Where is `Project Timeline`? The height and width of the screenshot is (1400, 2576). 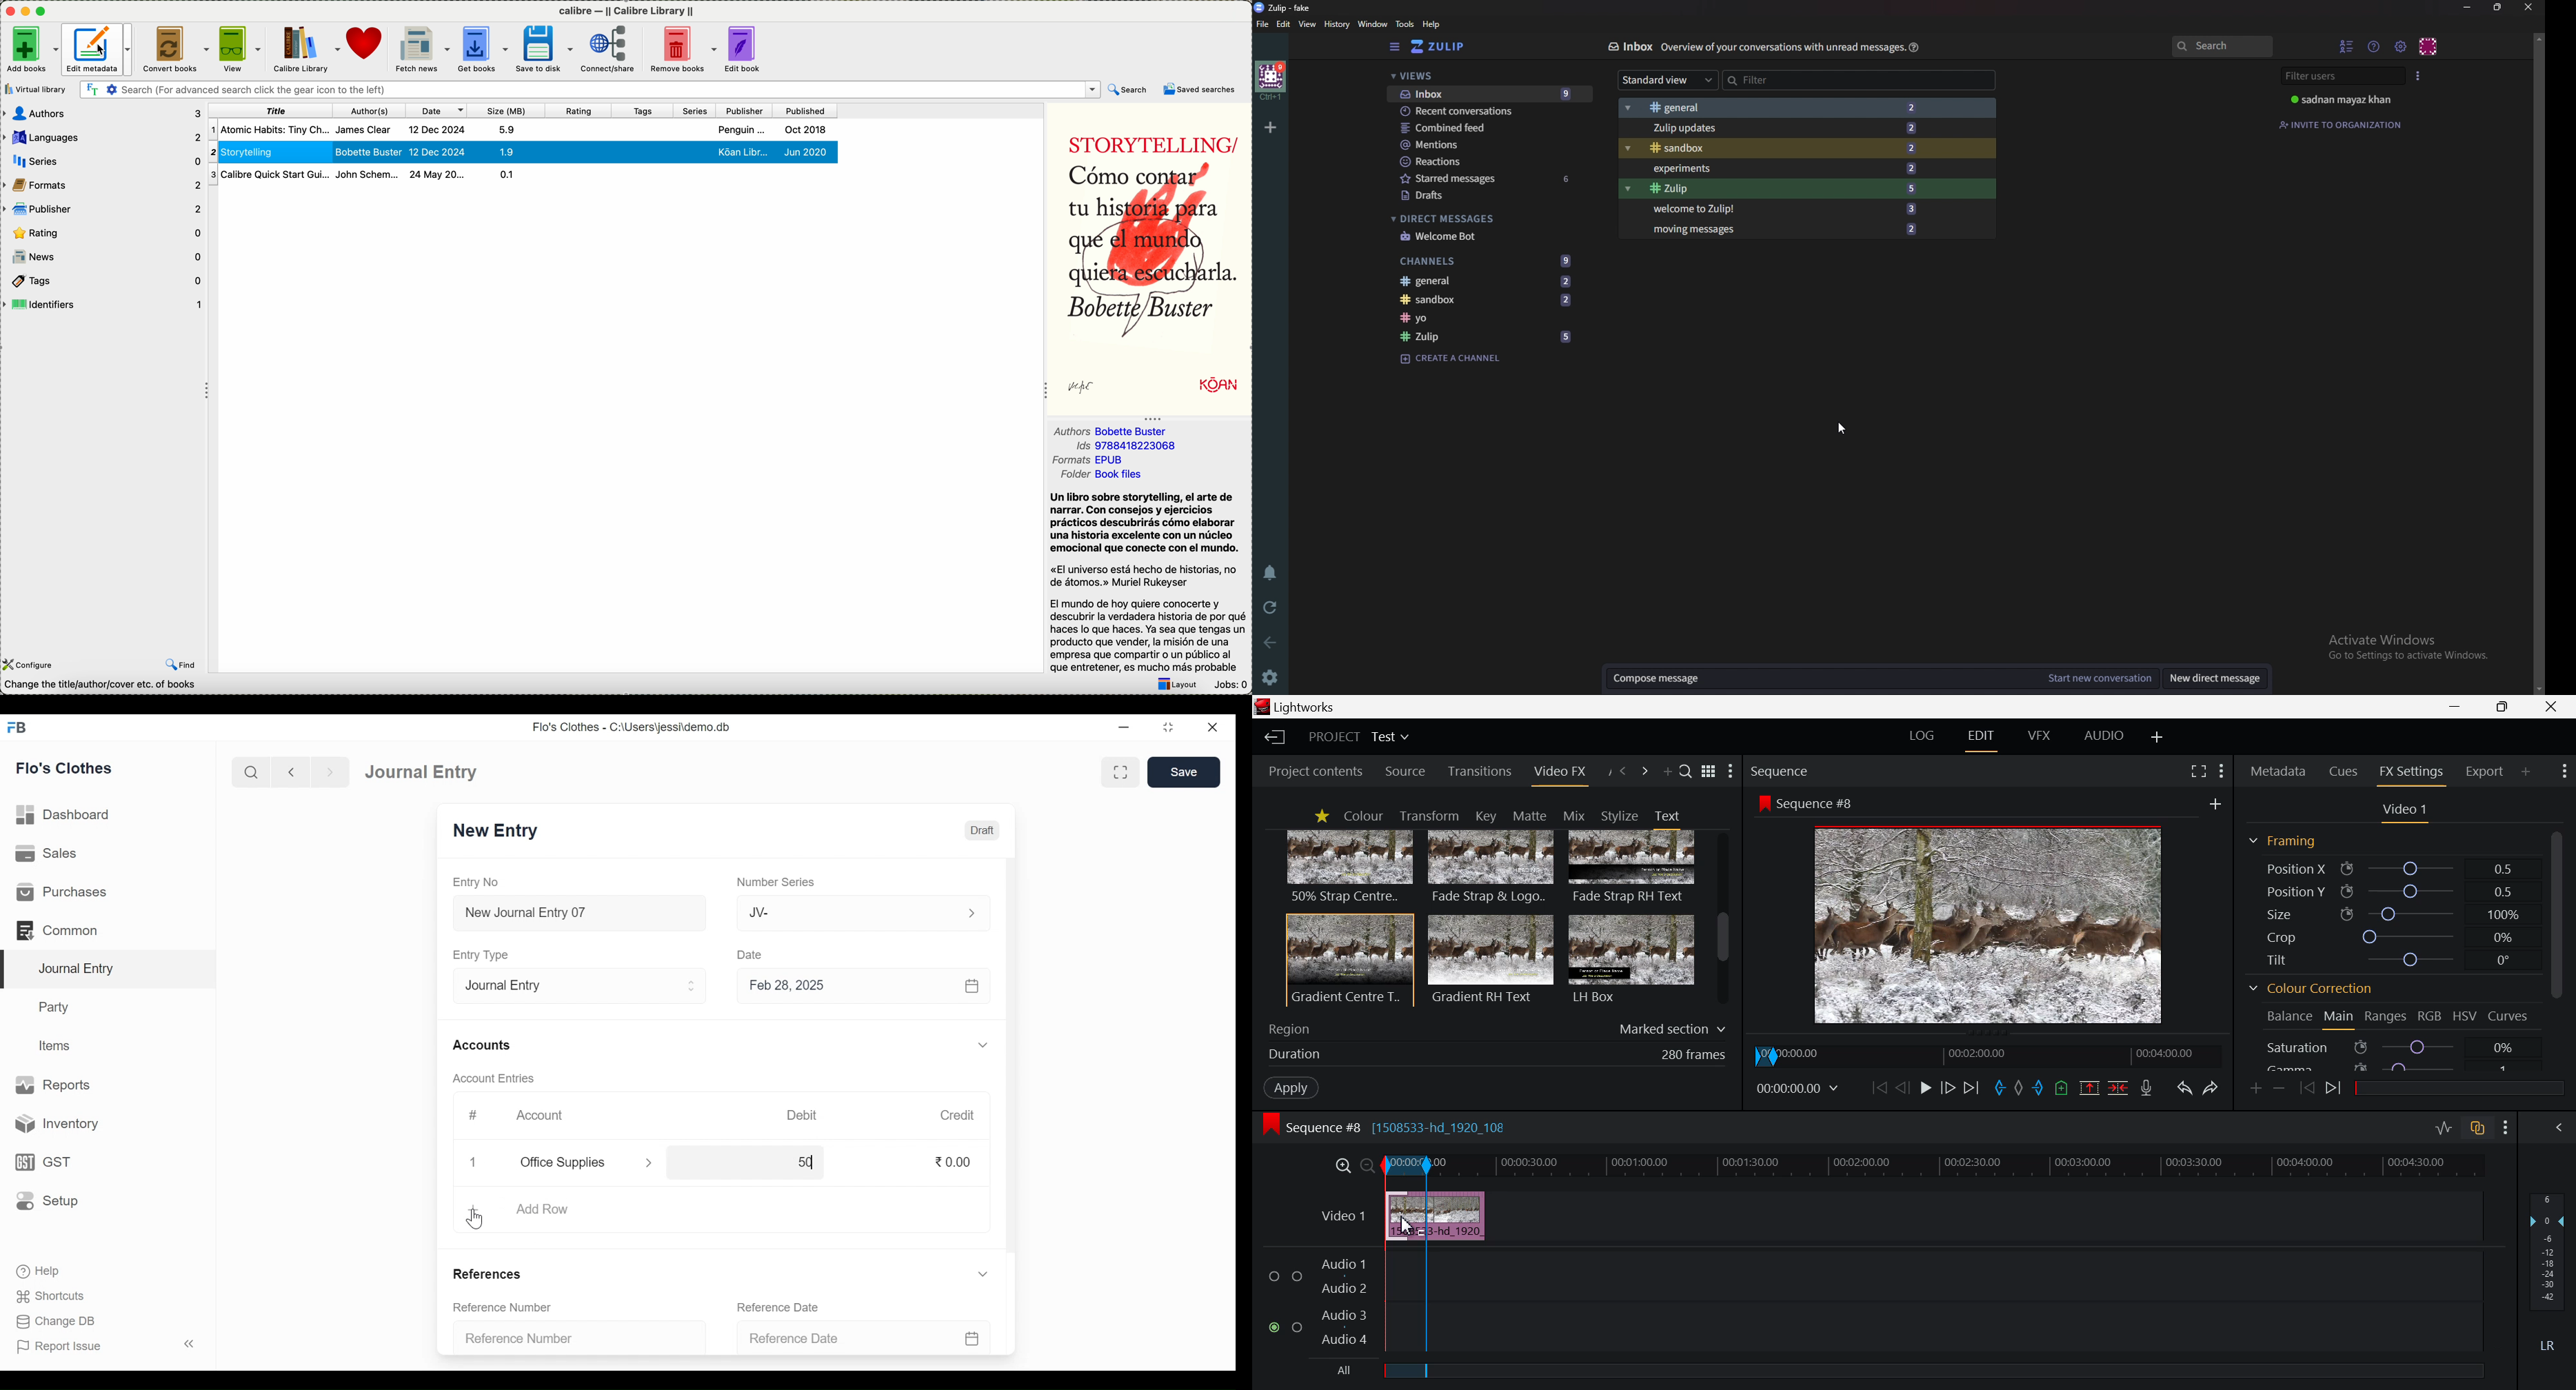 Project Timeline is located at coordinates (1931, 1166).